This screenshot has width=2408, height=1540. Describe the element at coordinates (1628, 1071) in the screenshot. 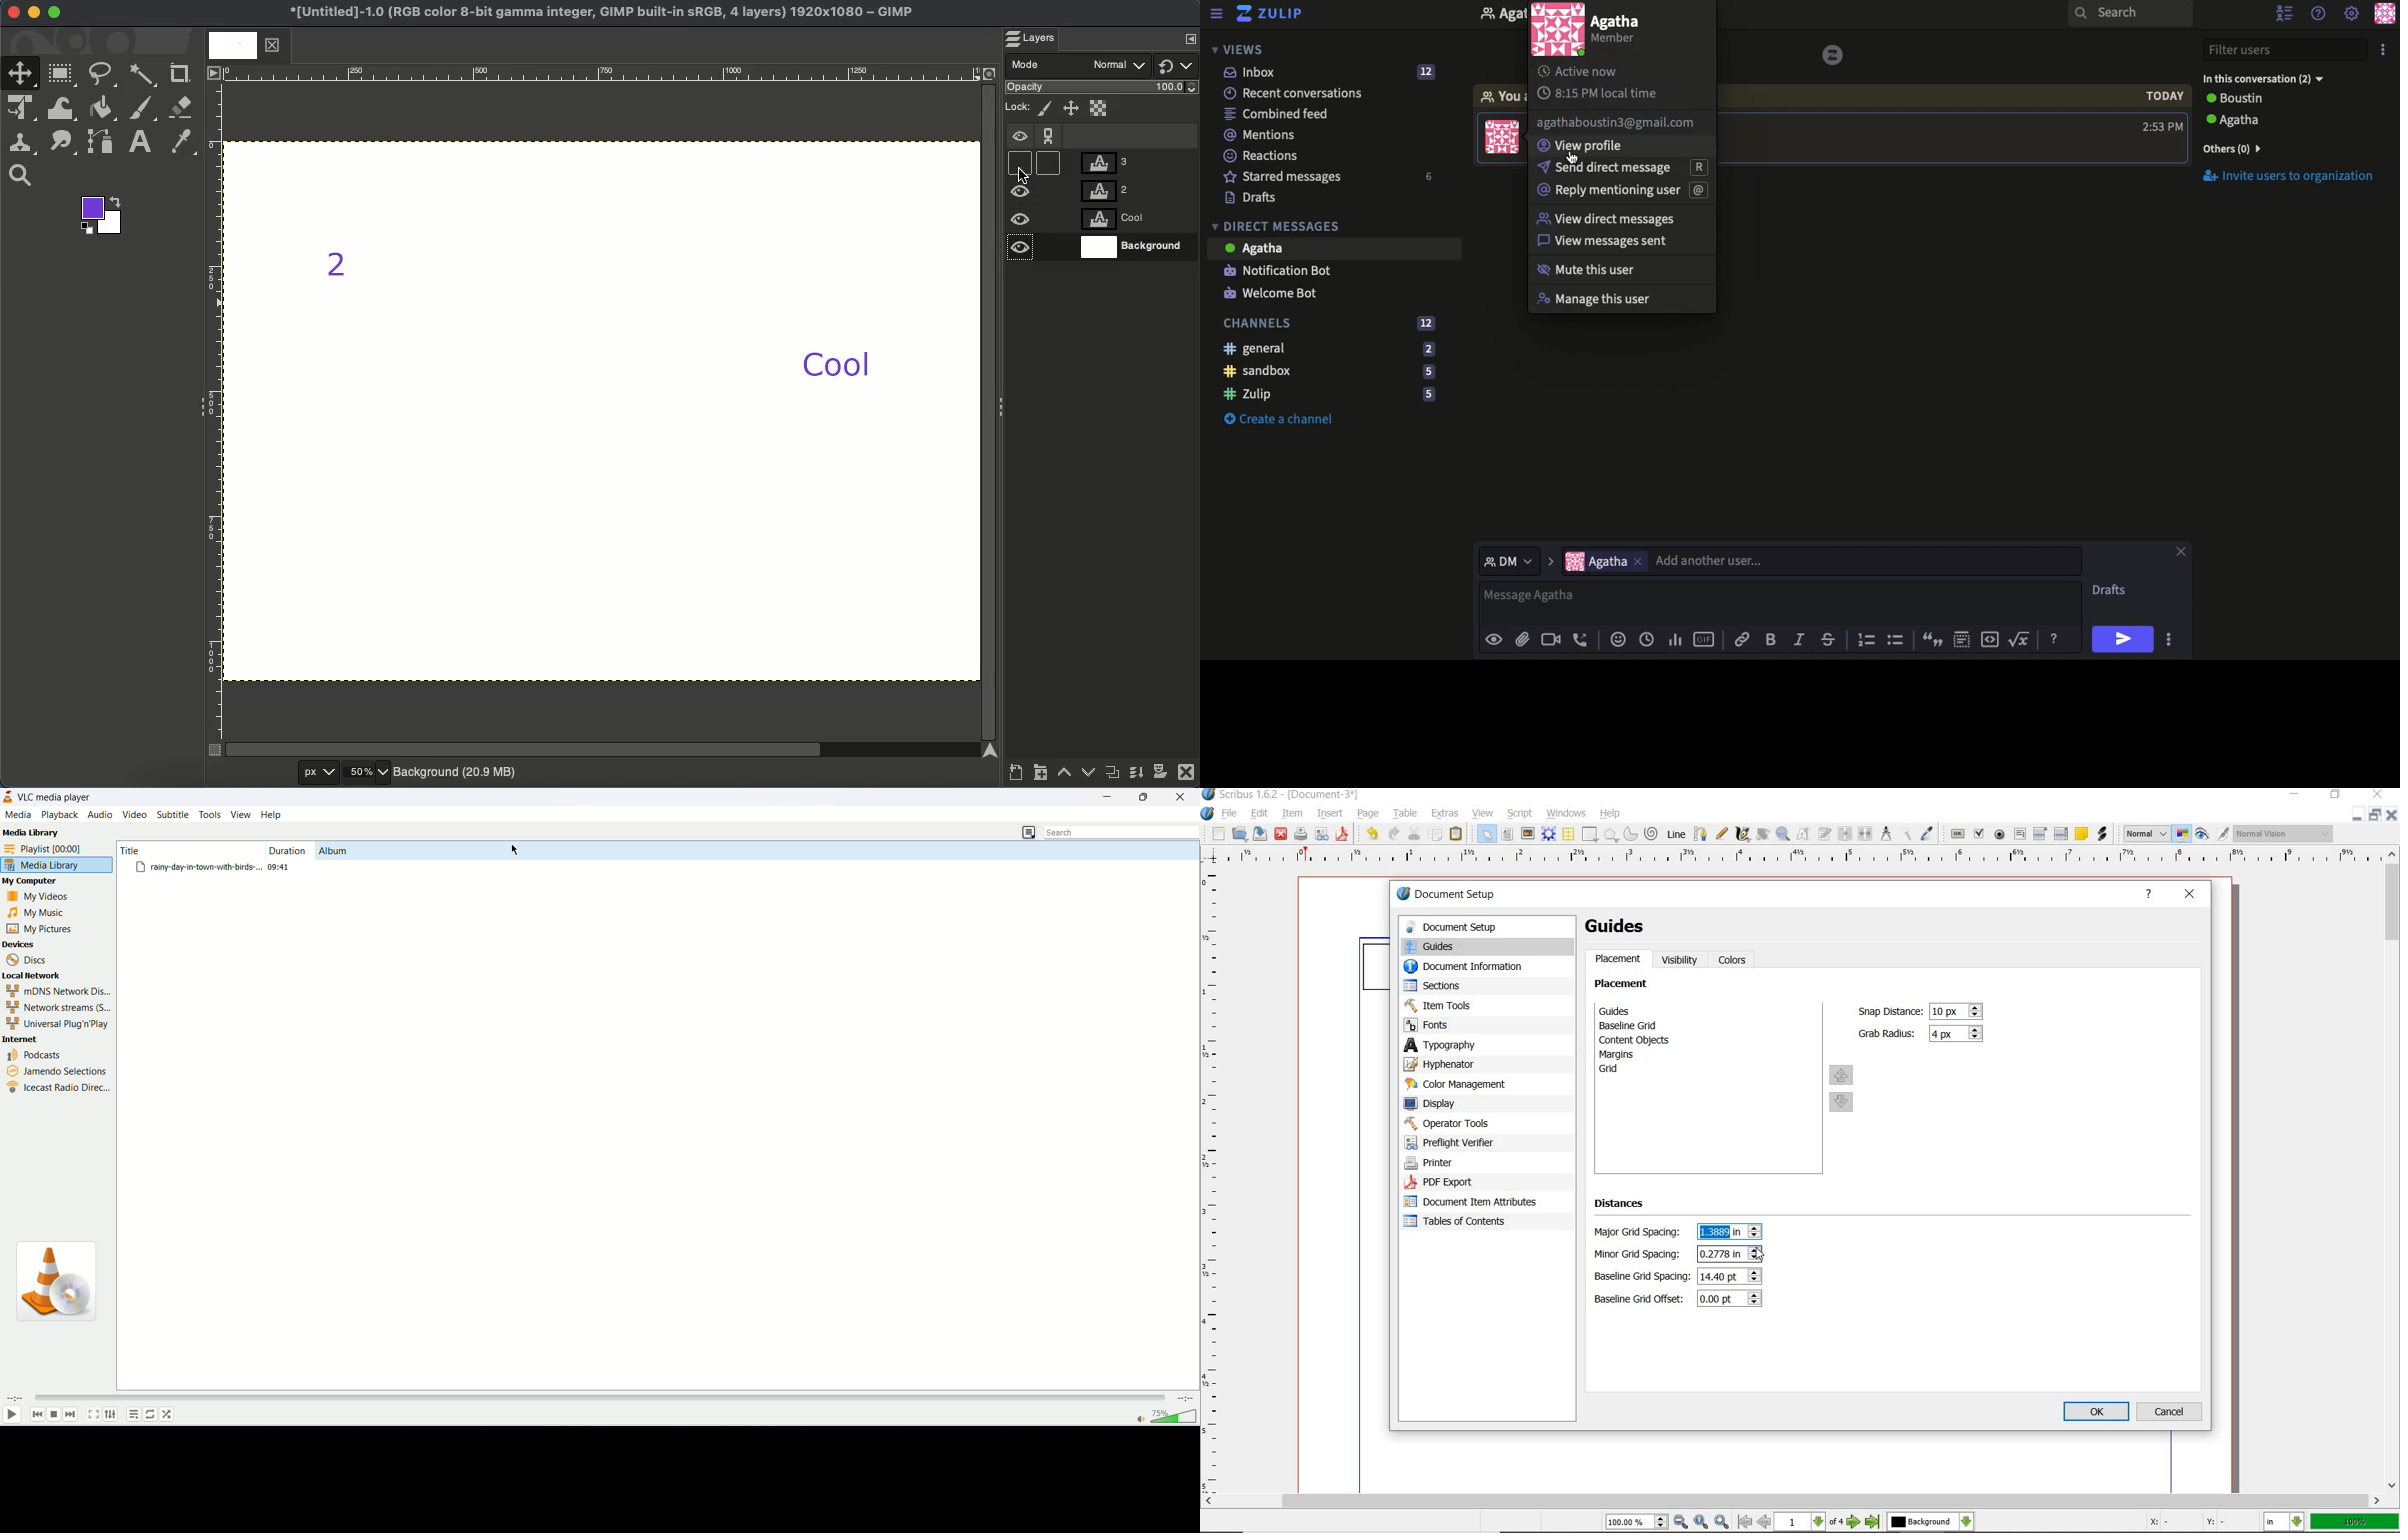

I see `grid` at that location.